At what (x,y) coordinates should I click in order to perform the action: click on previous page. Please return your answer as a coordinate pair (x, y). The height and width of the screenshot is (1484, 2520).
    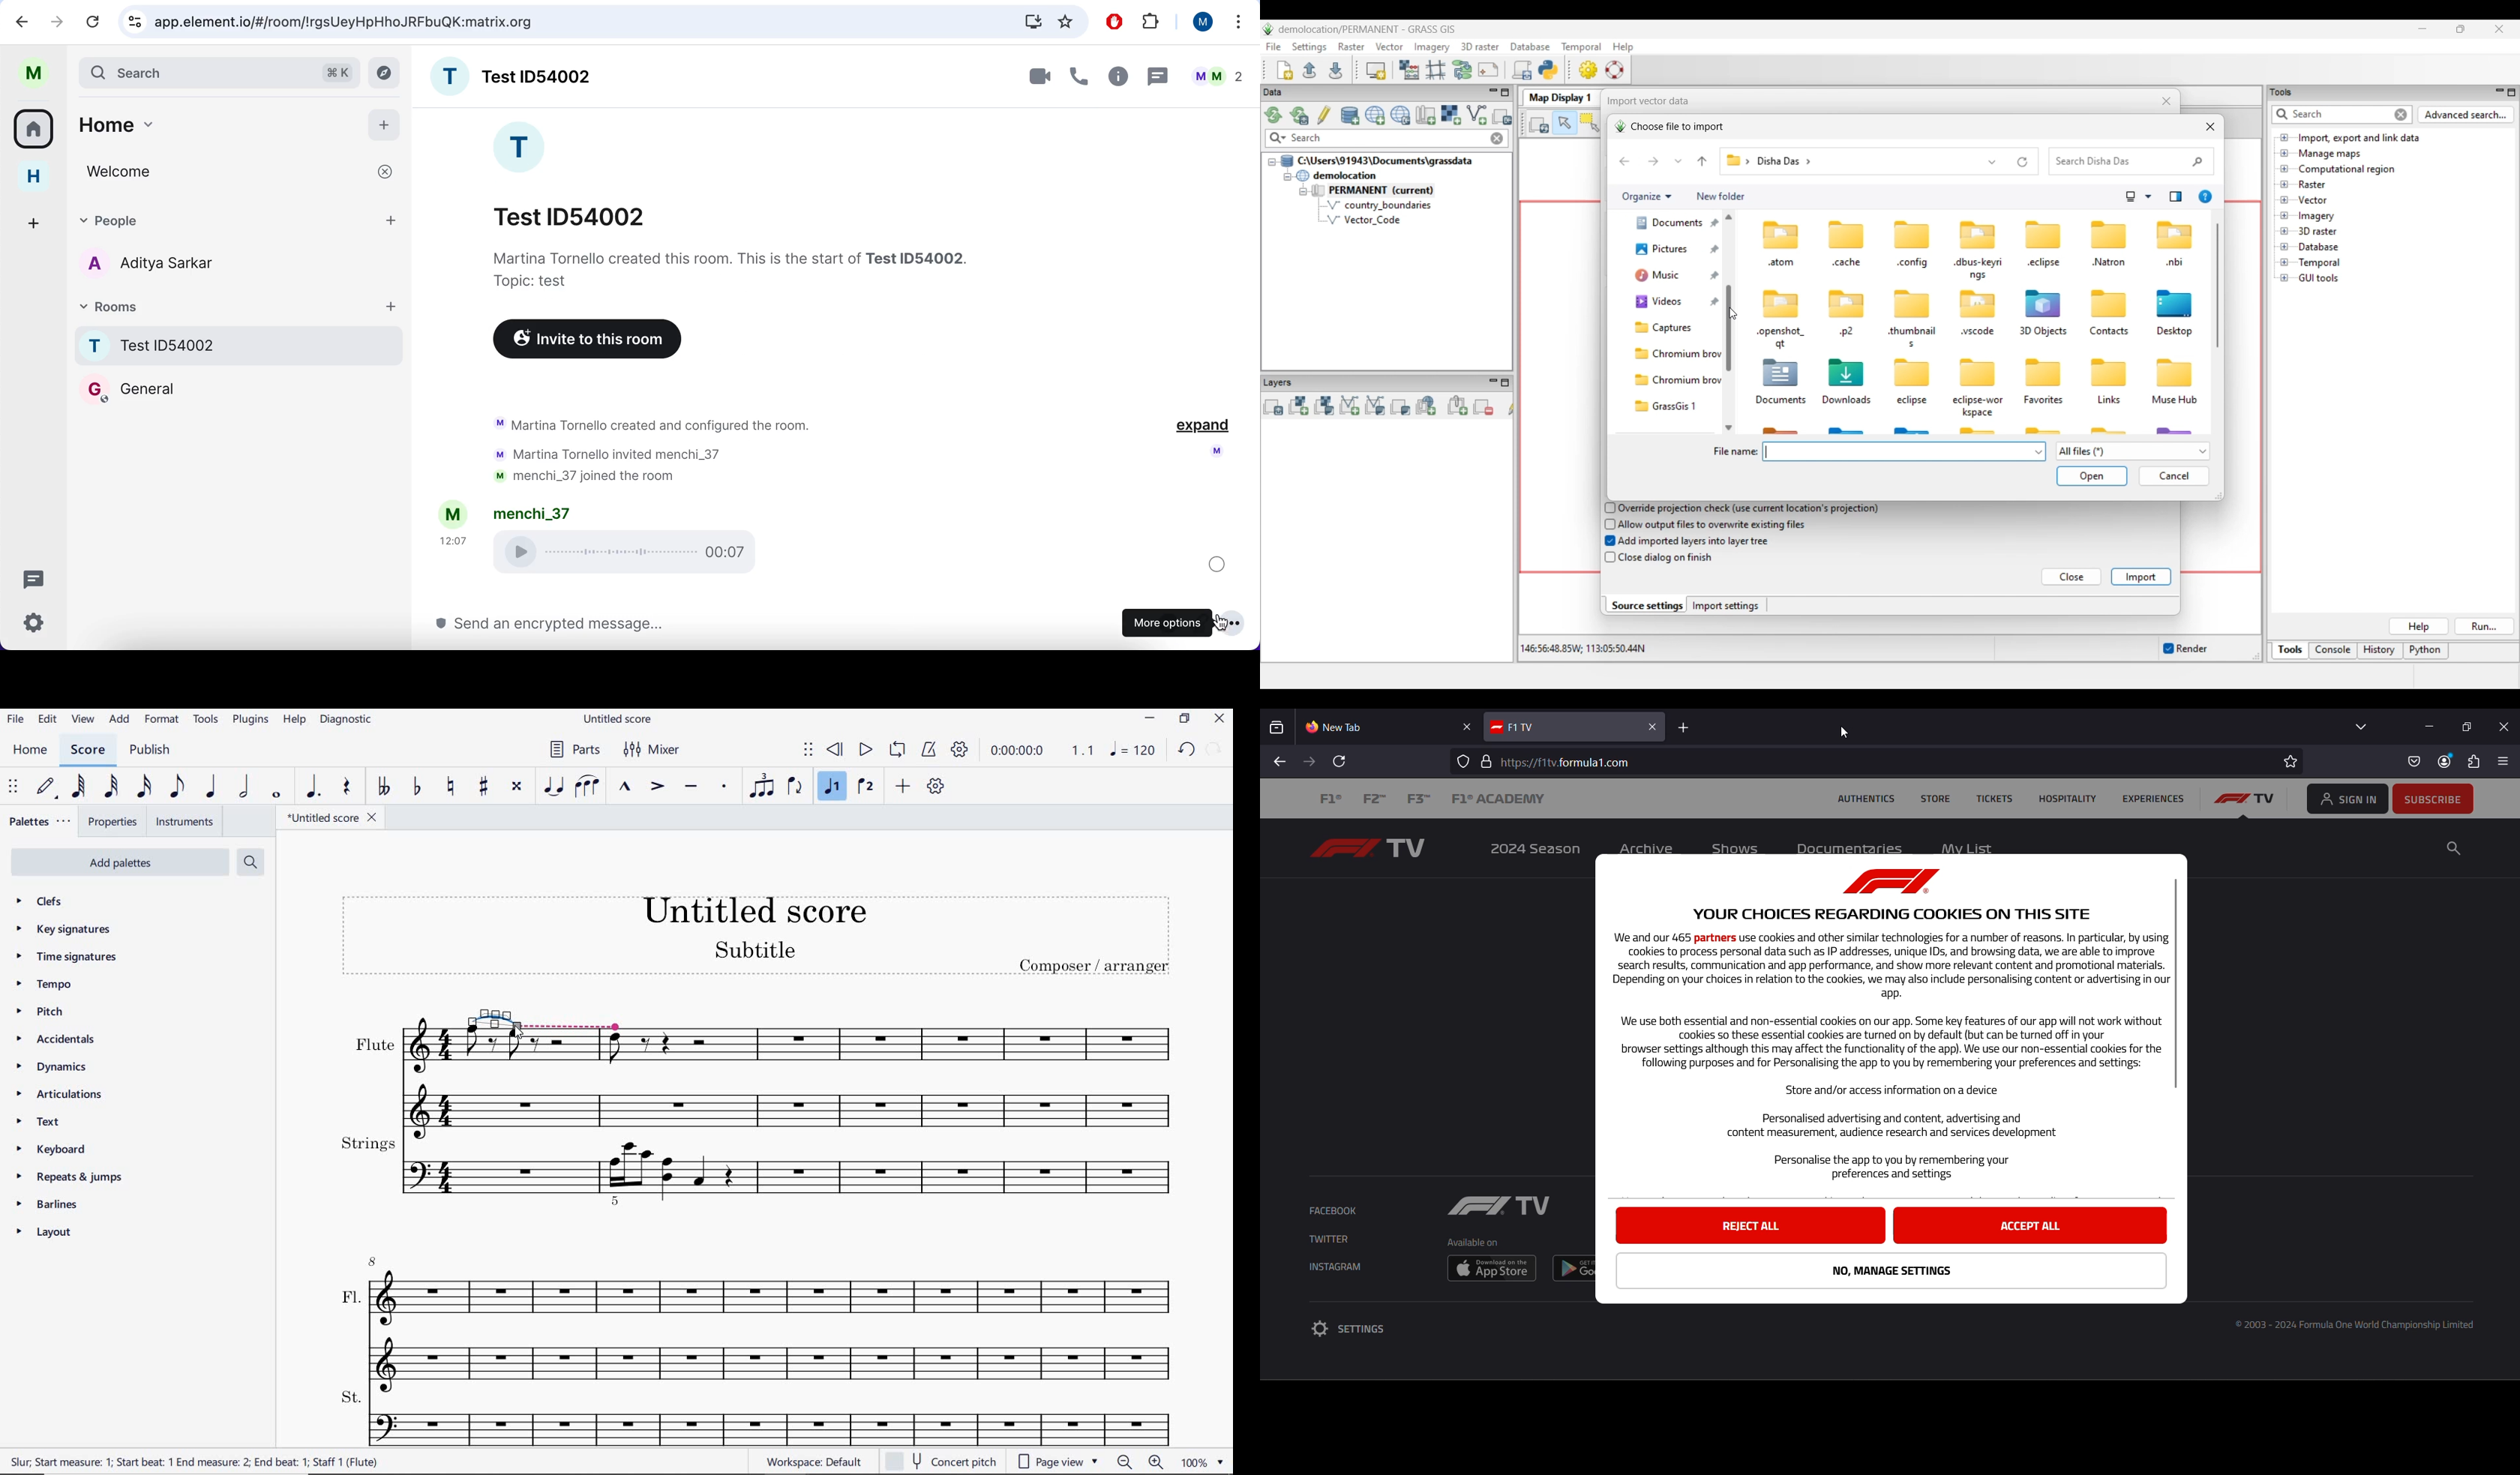
    Looking at the image, I should click on (1282, 761).